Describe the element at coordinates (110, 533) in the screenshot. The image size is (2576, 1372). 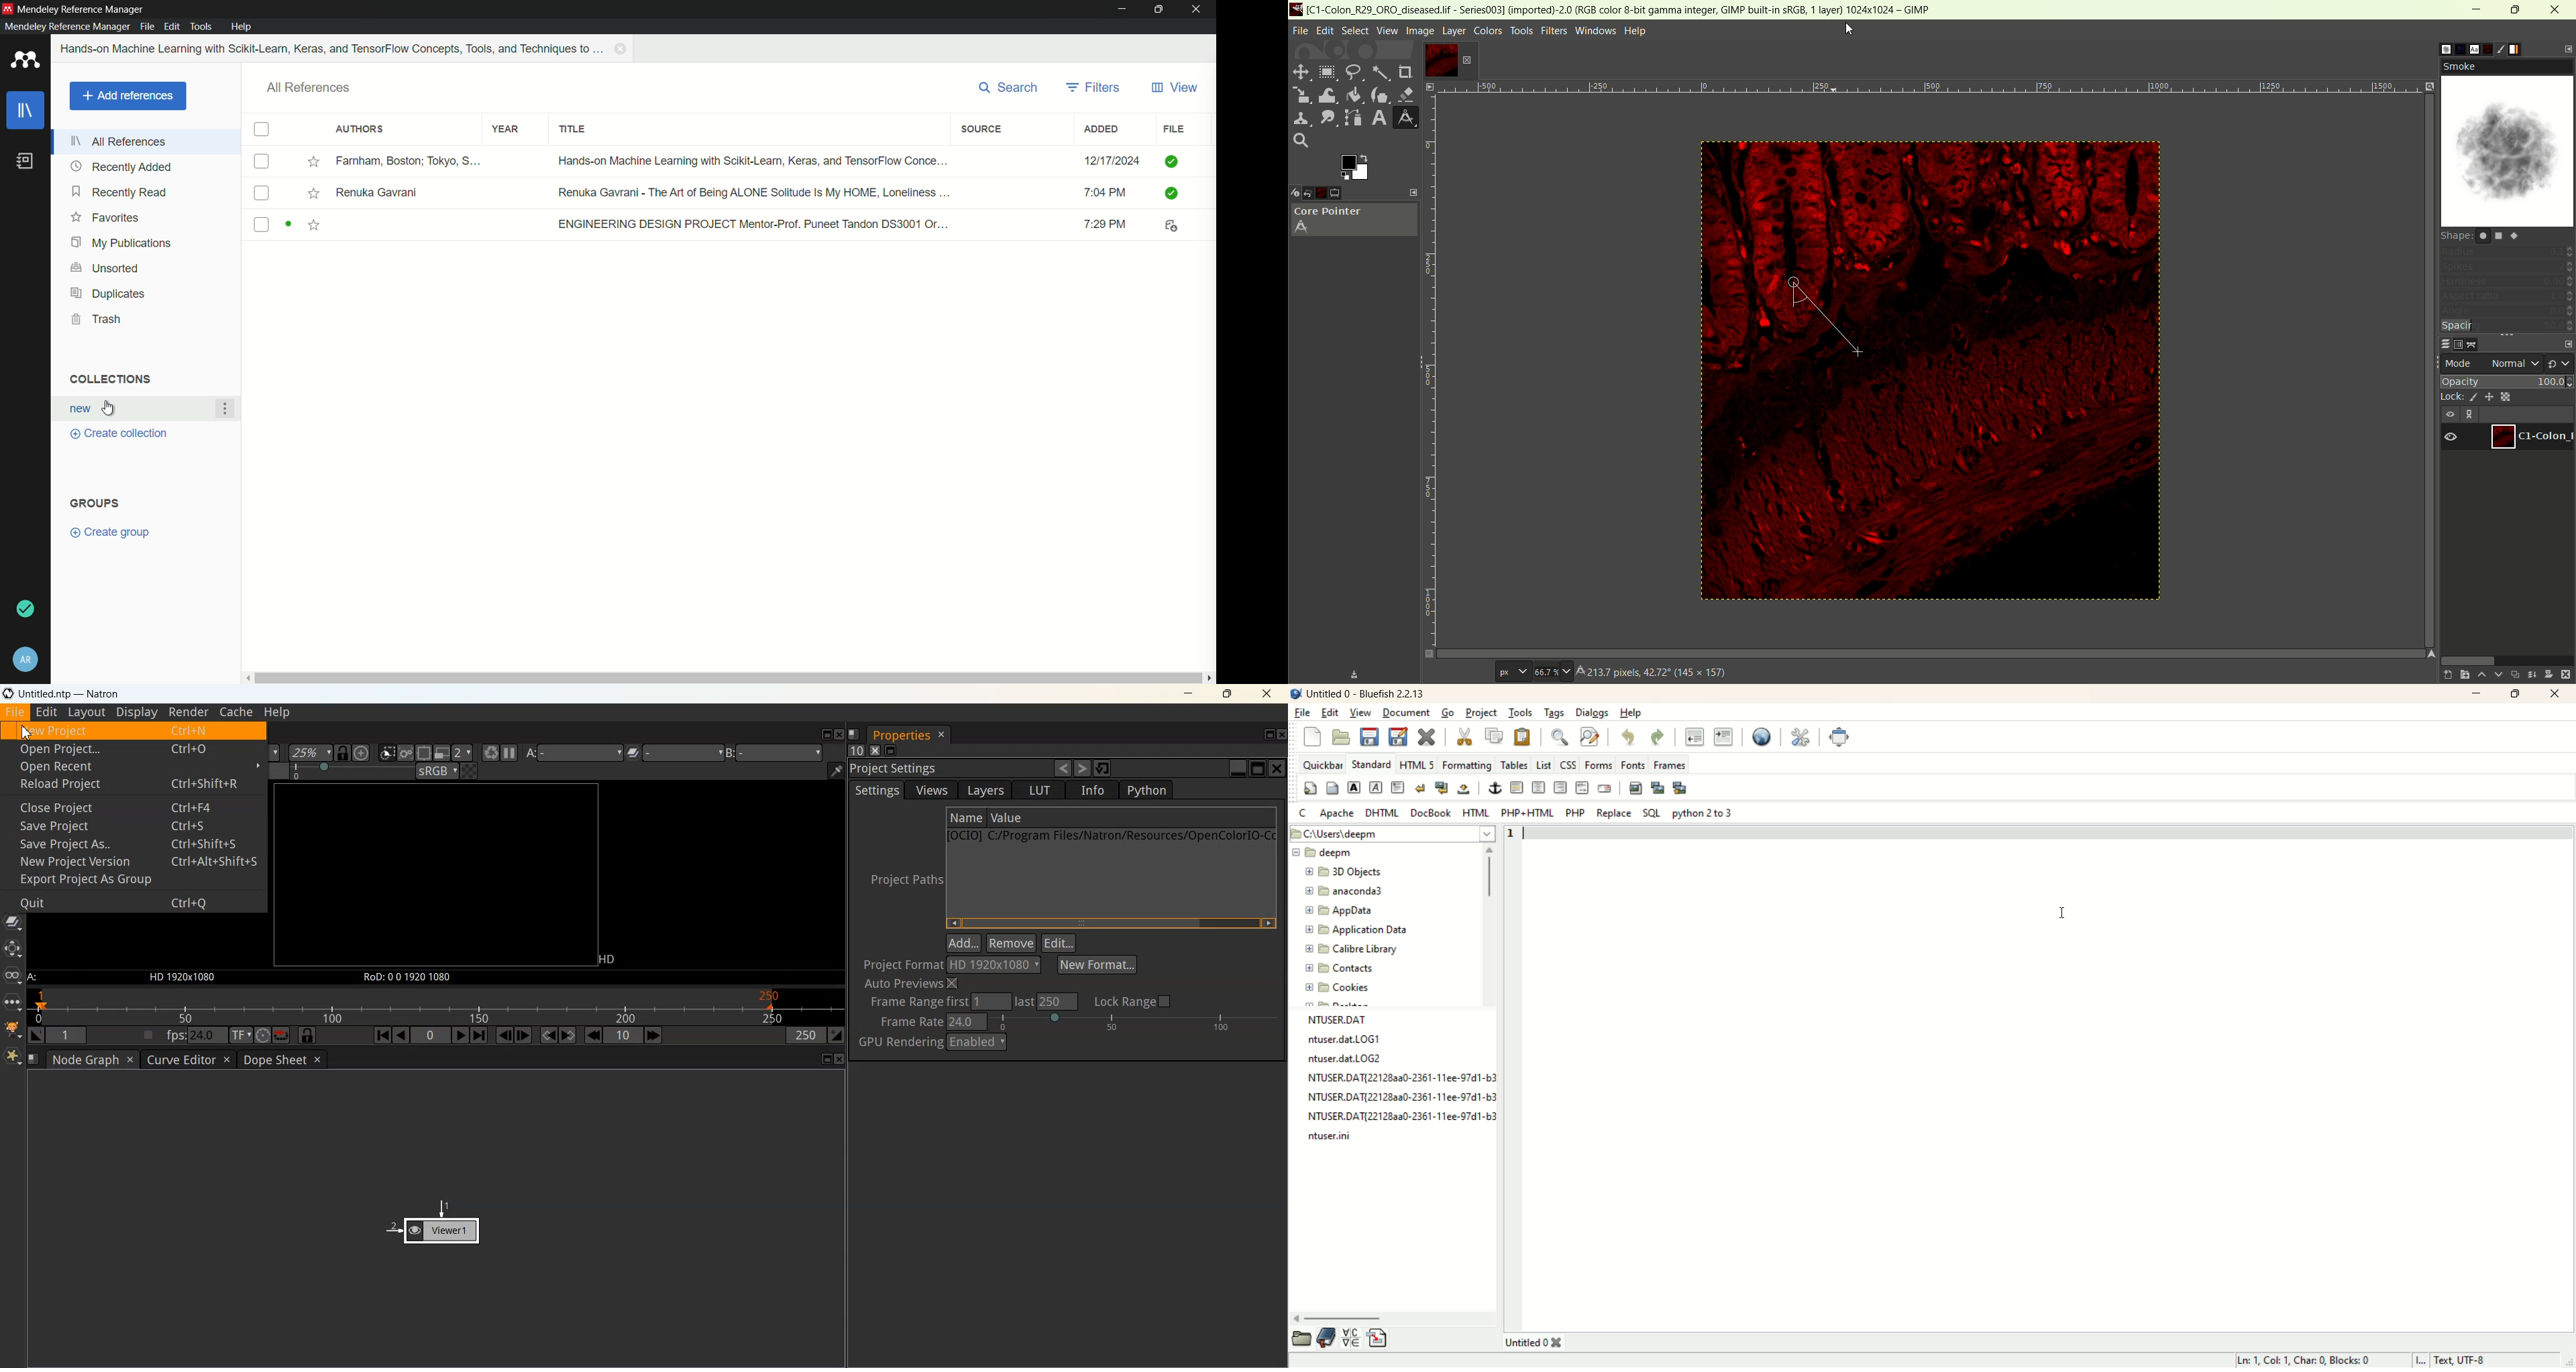
I see `create group` at that location.